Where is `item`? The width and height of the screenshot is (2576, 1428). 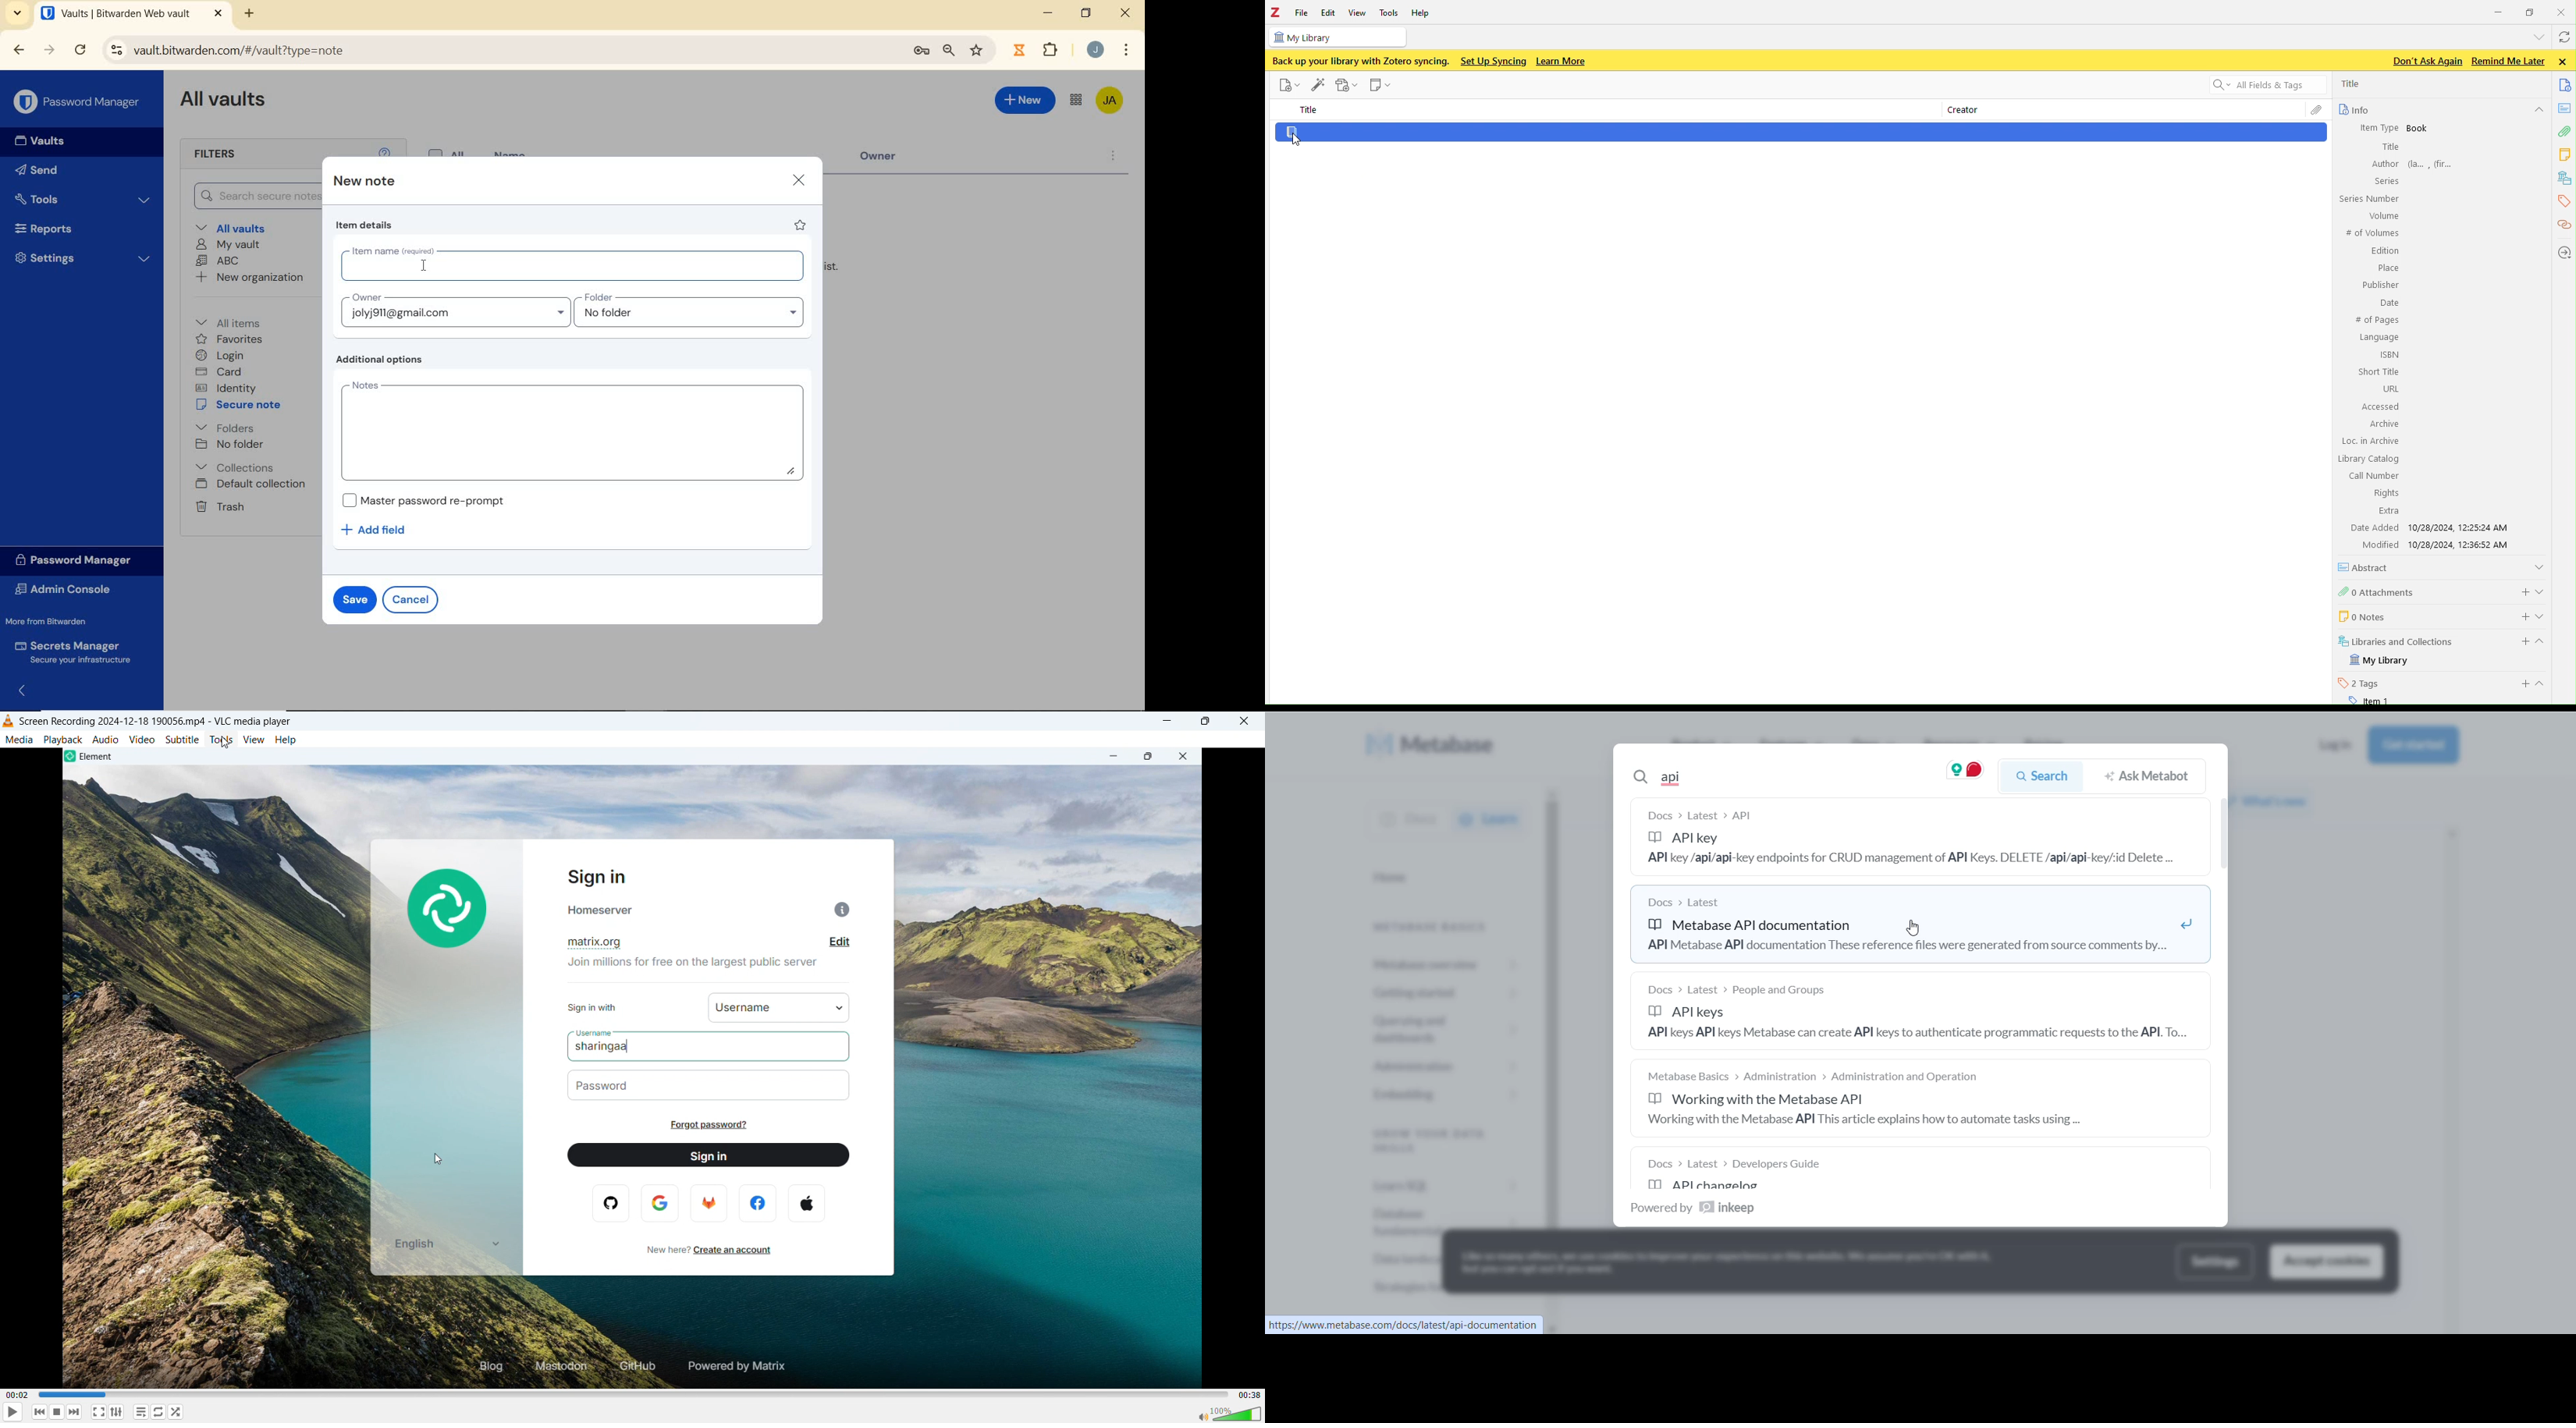
item is located at coordinates (2419, 694).